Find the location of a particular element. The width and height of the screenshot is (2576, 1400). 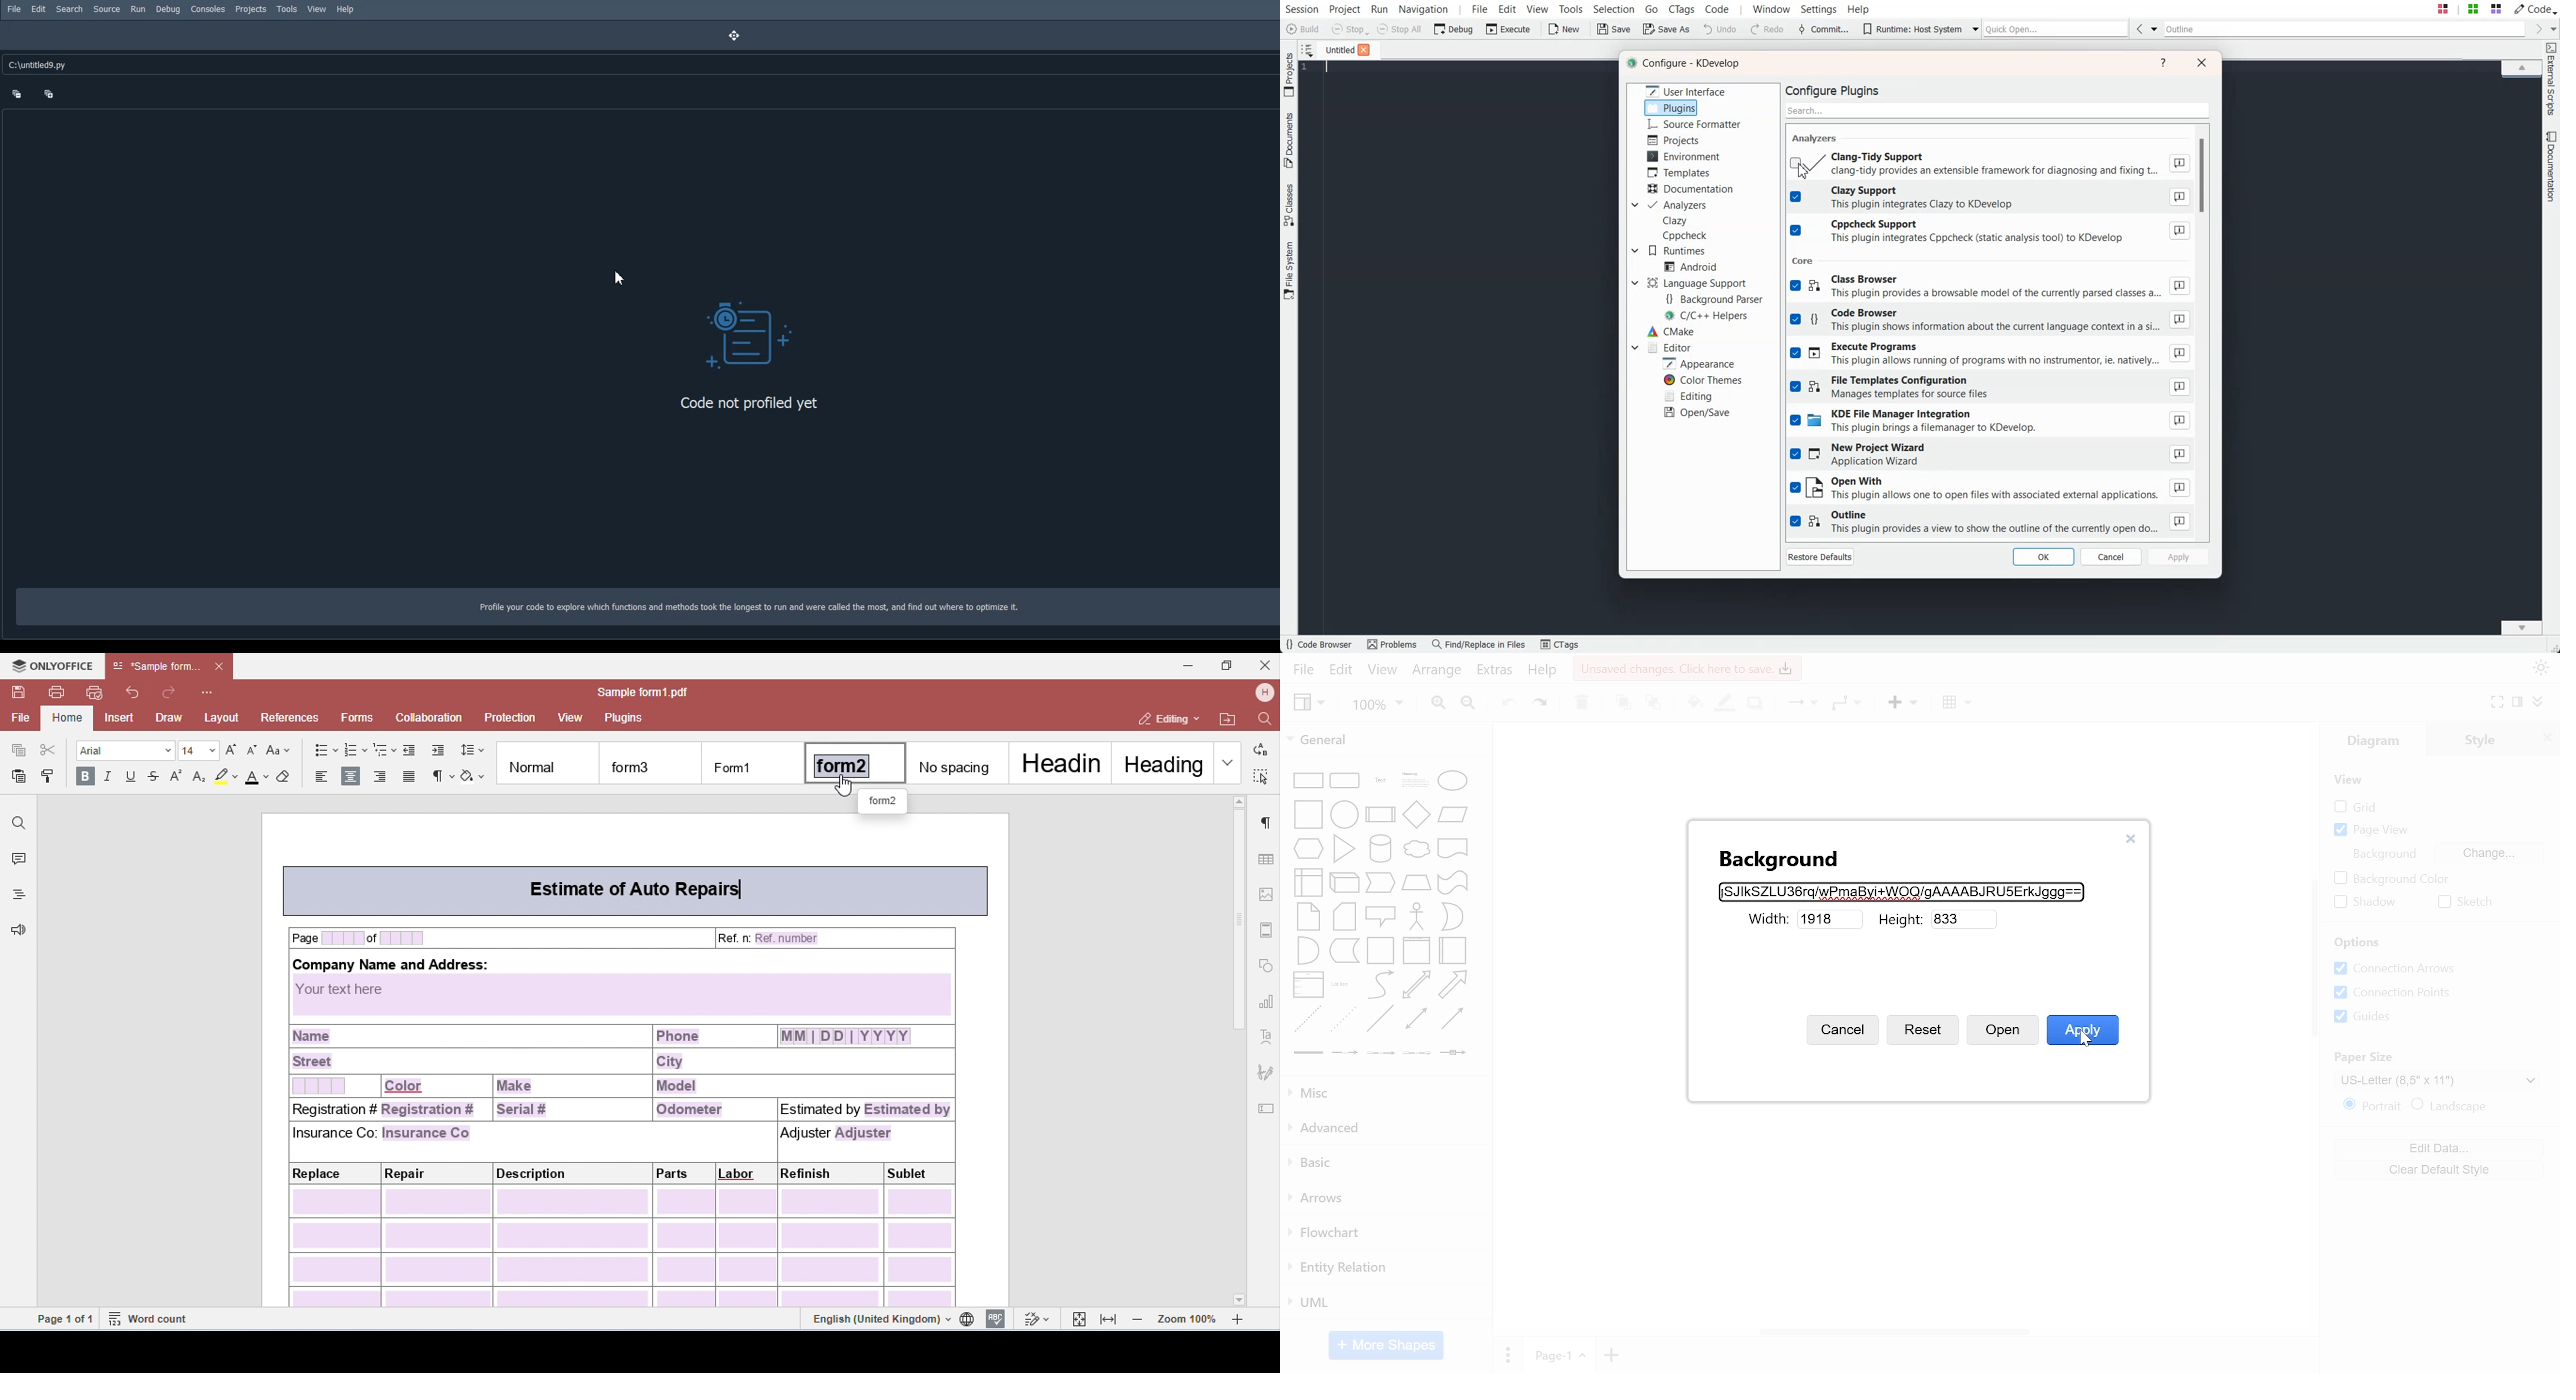

Expand one level down is located at coordinates (49, 95).